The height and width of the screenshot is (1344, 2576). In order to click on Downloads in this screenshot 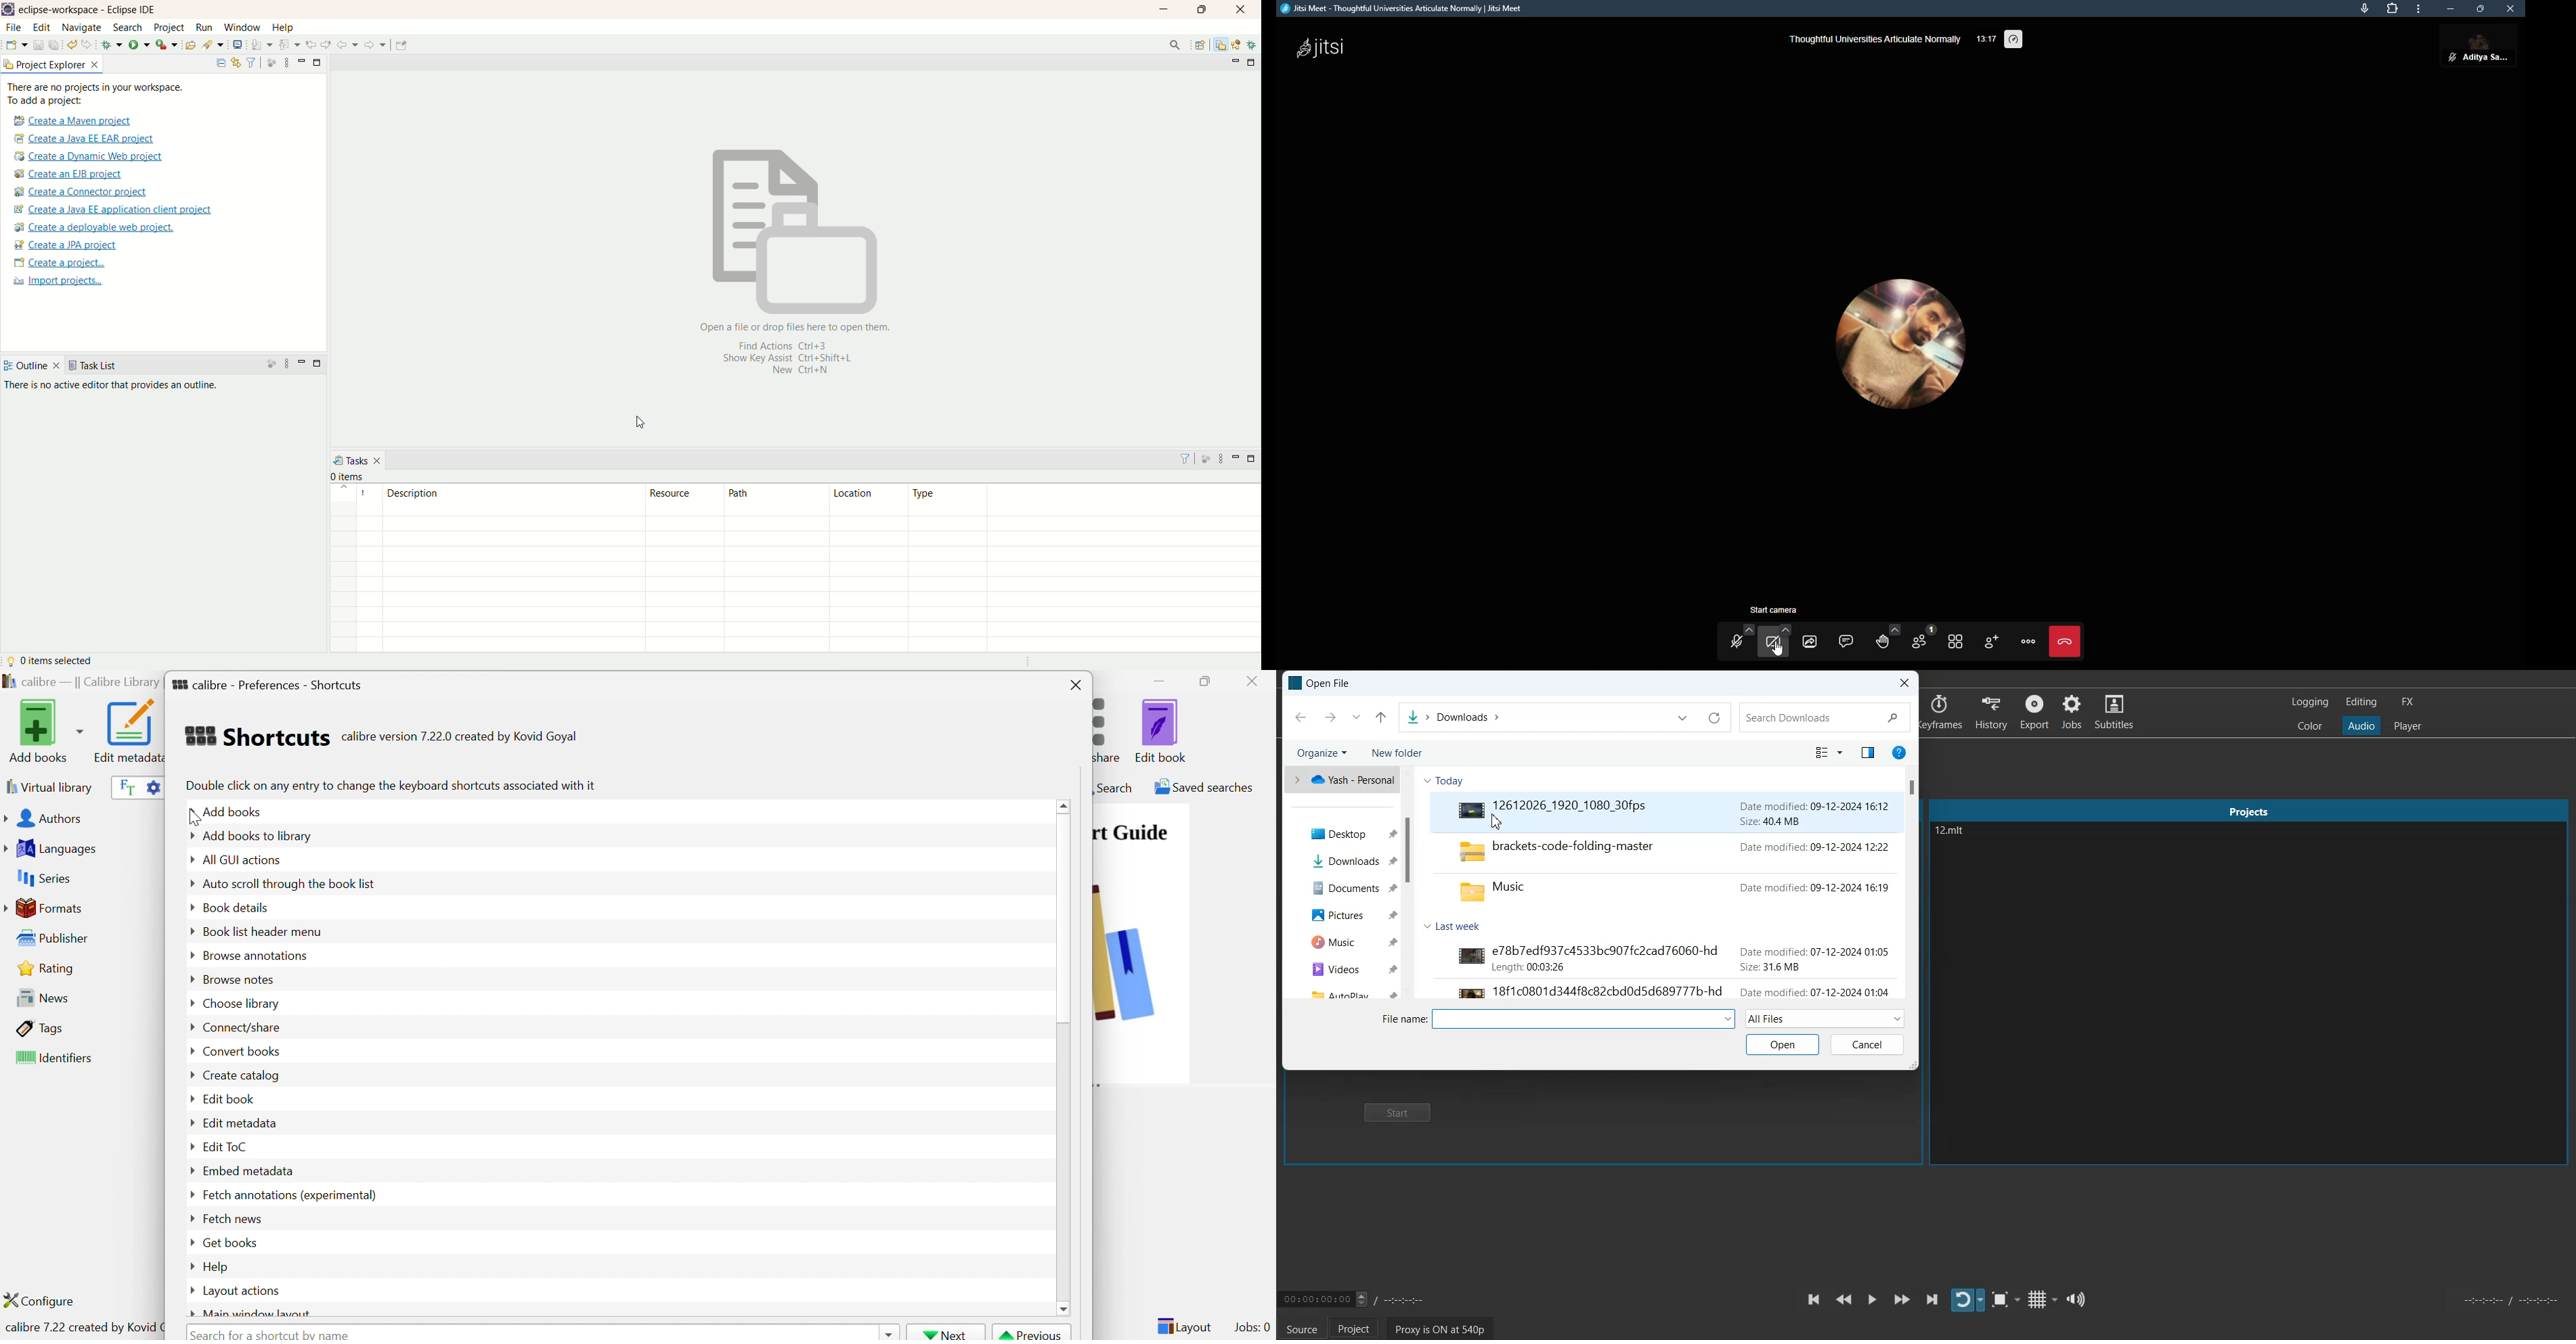, I will do `click(1342, 862)`.